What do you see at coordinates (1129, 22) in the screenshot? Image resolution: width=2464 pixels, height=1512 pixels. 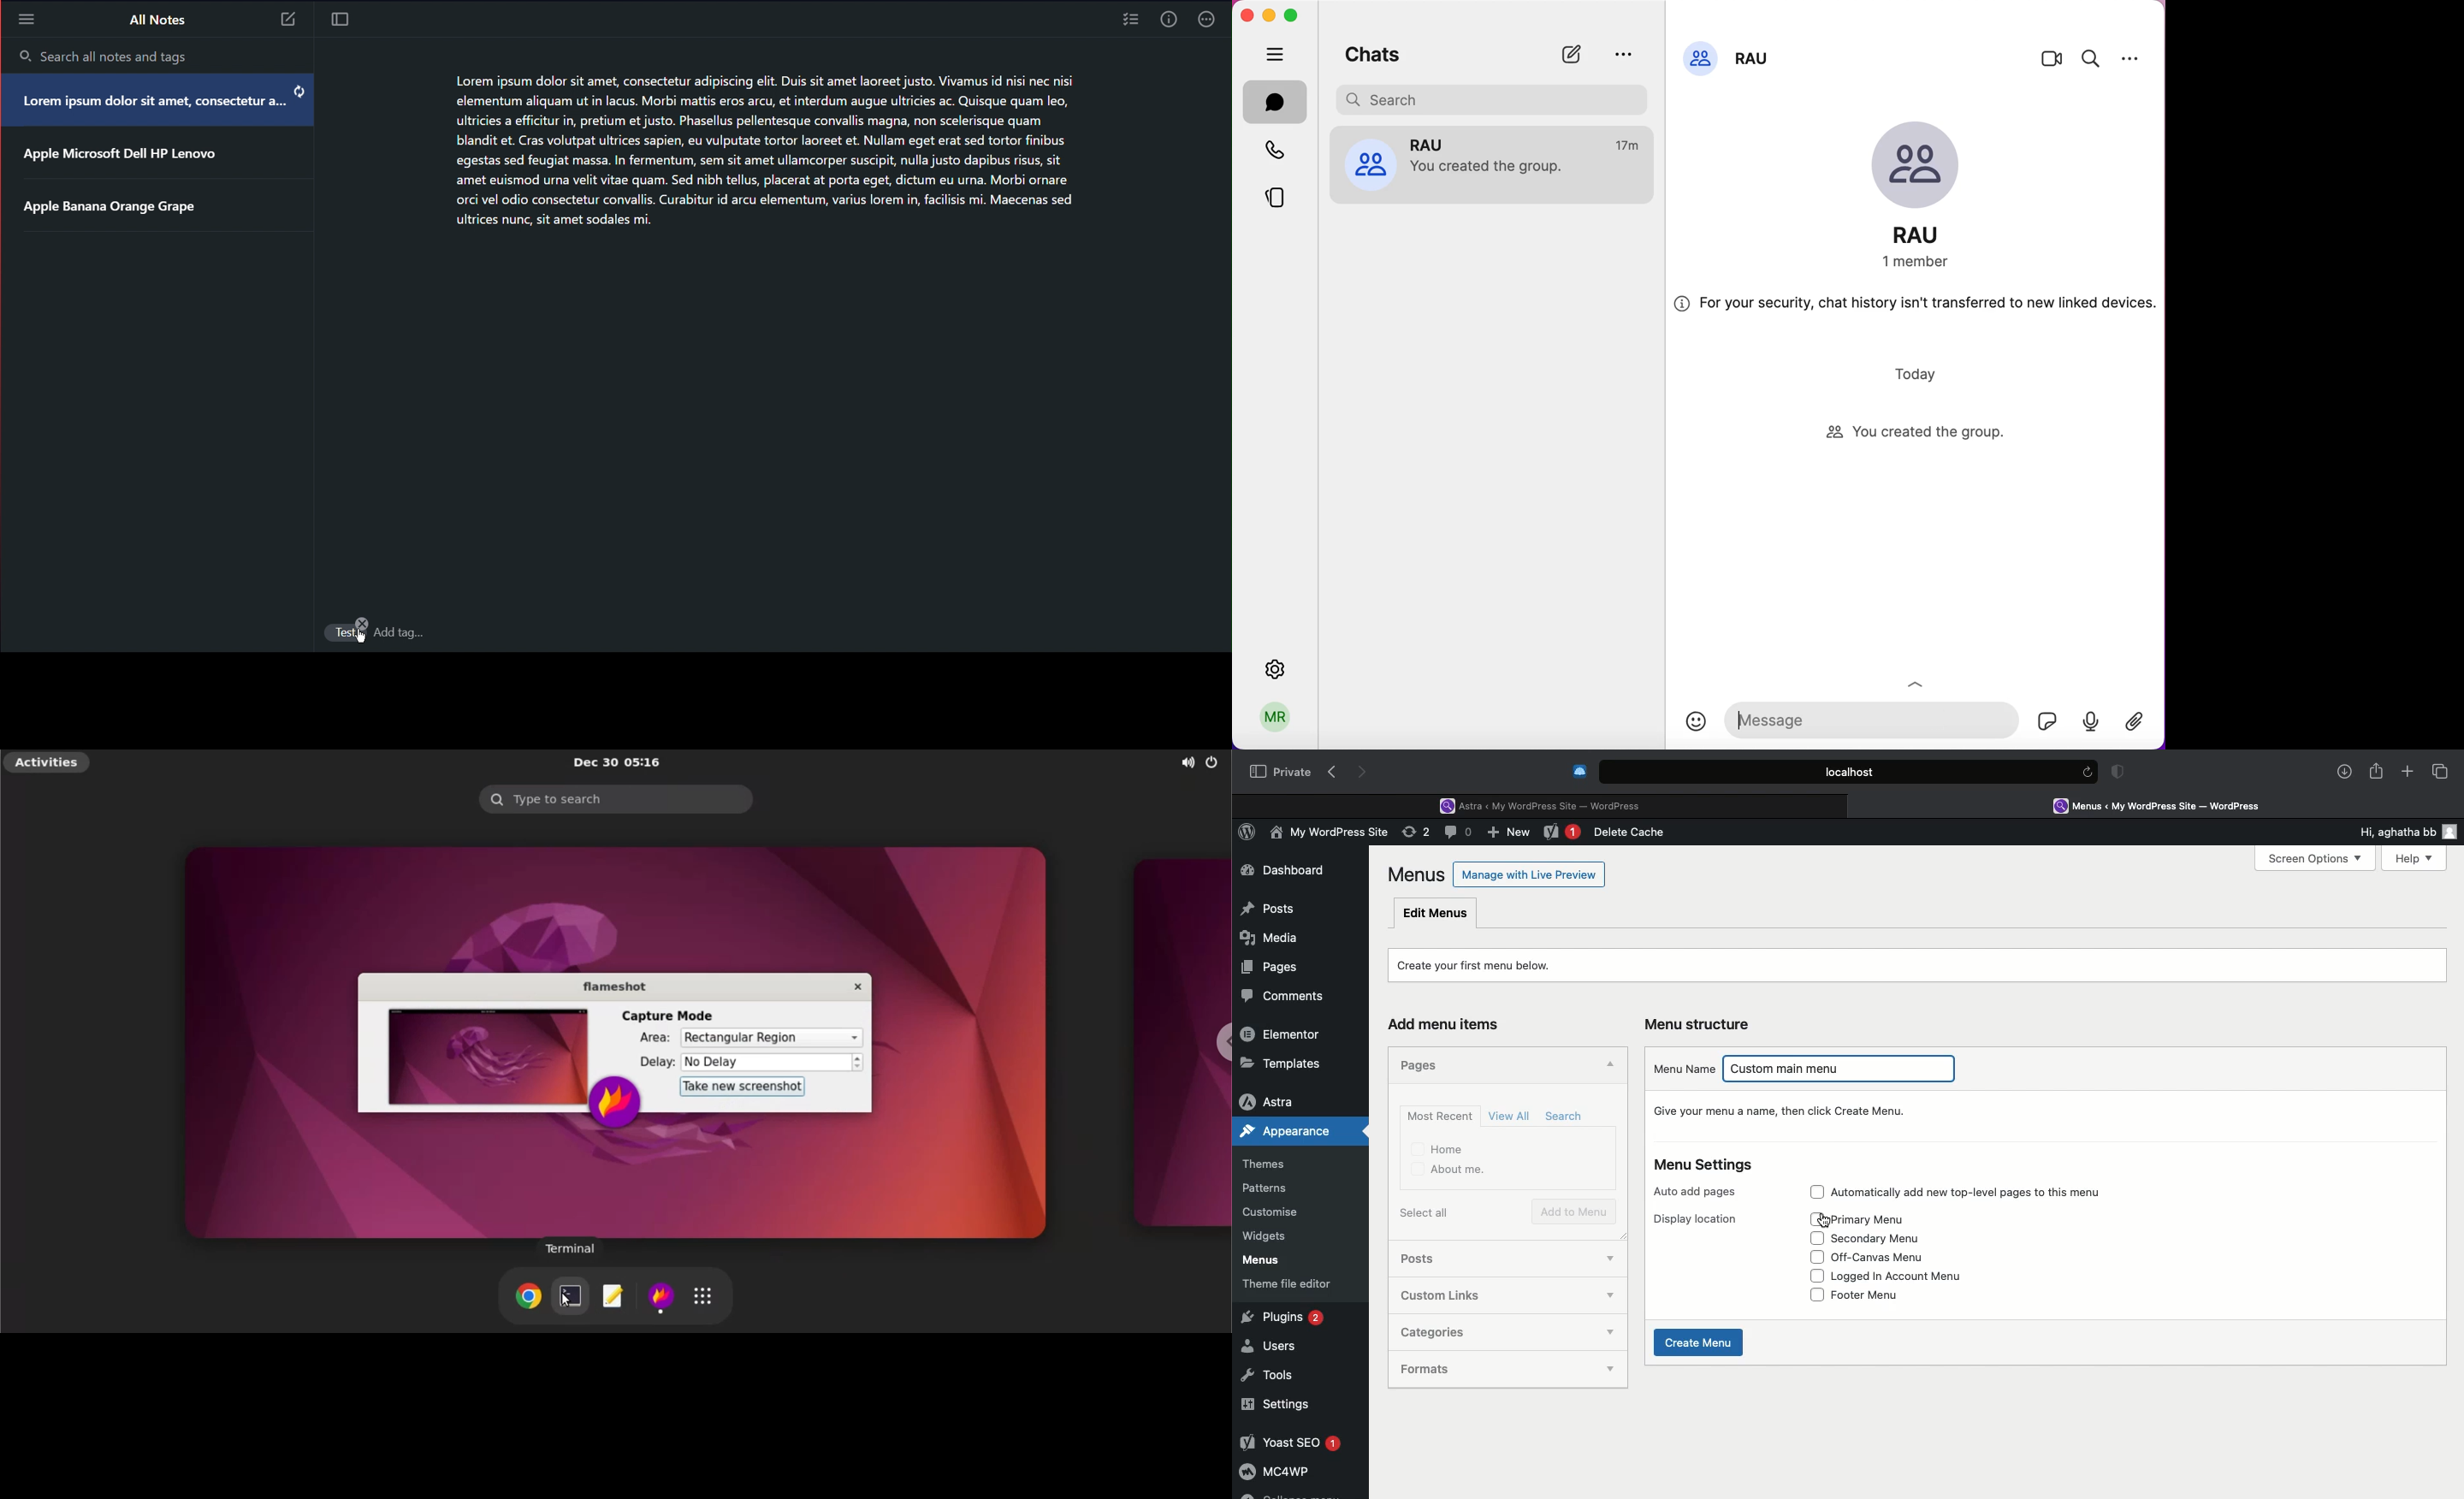 I see `Checklist` at bounding box center [1129, 22].